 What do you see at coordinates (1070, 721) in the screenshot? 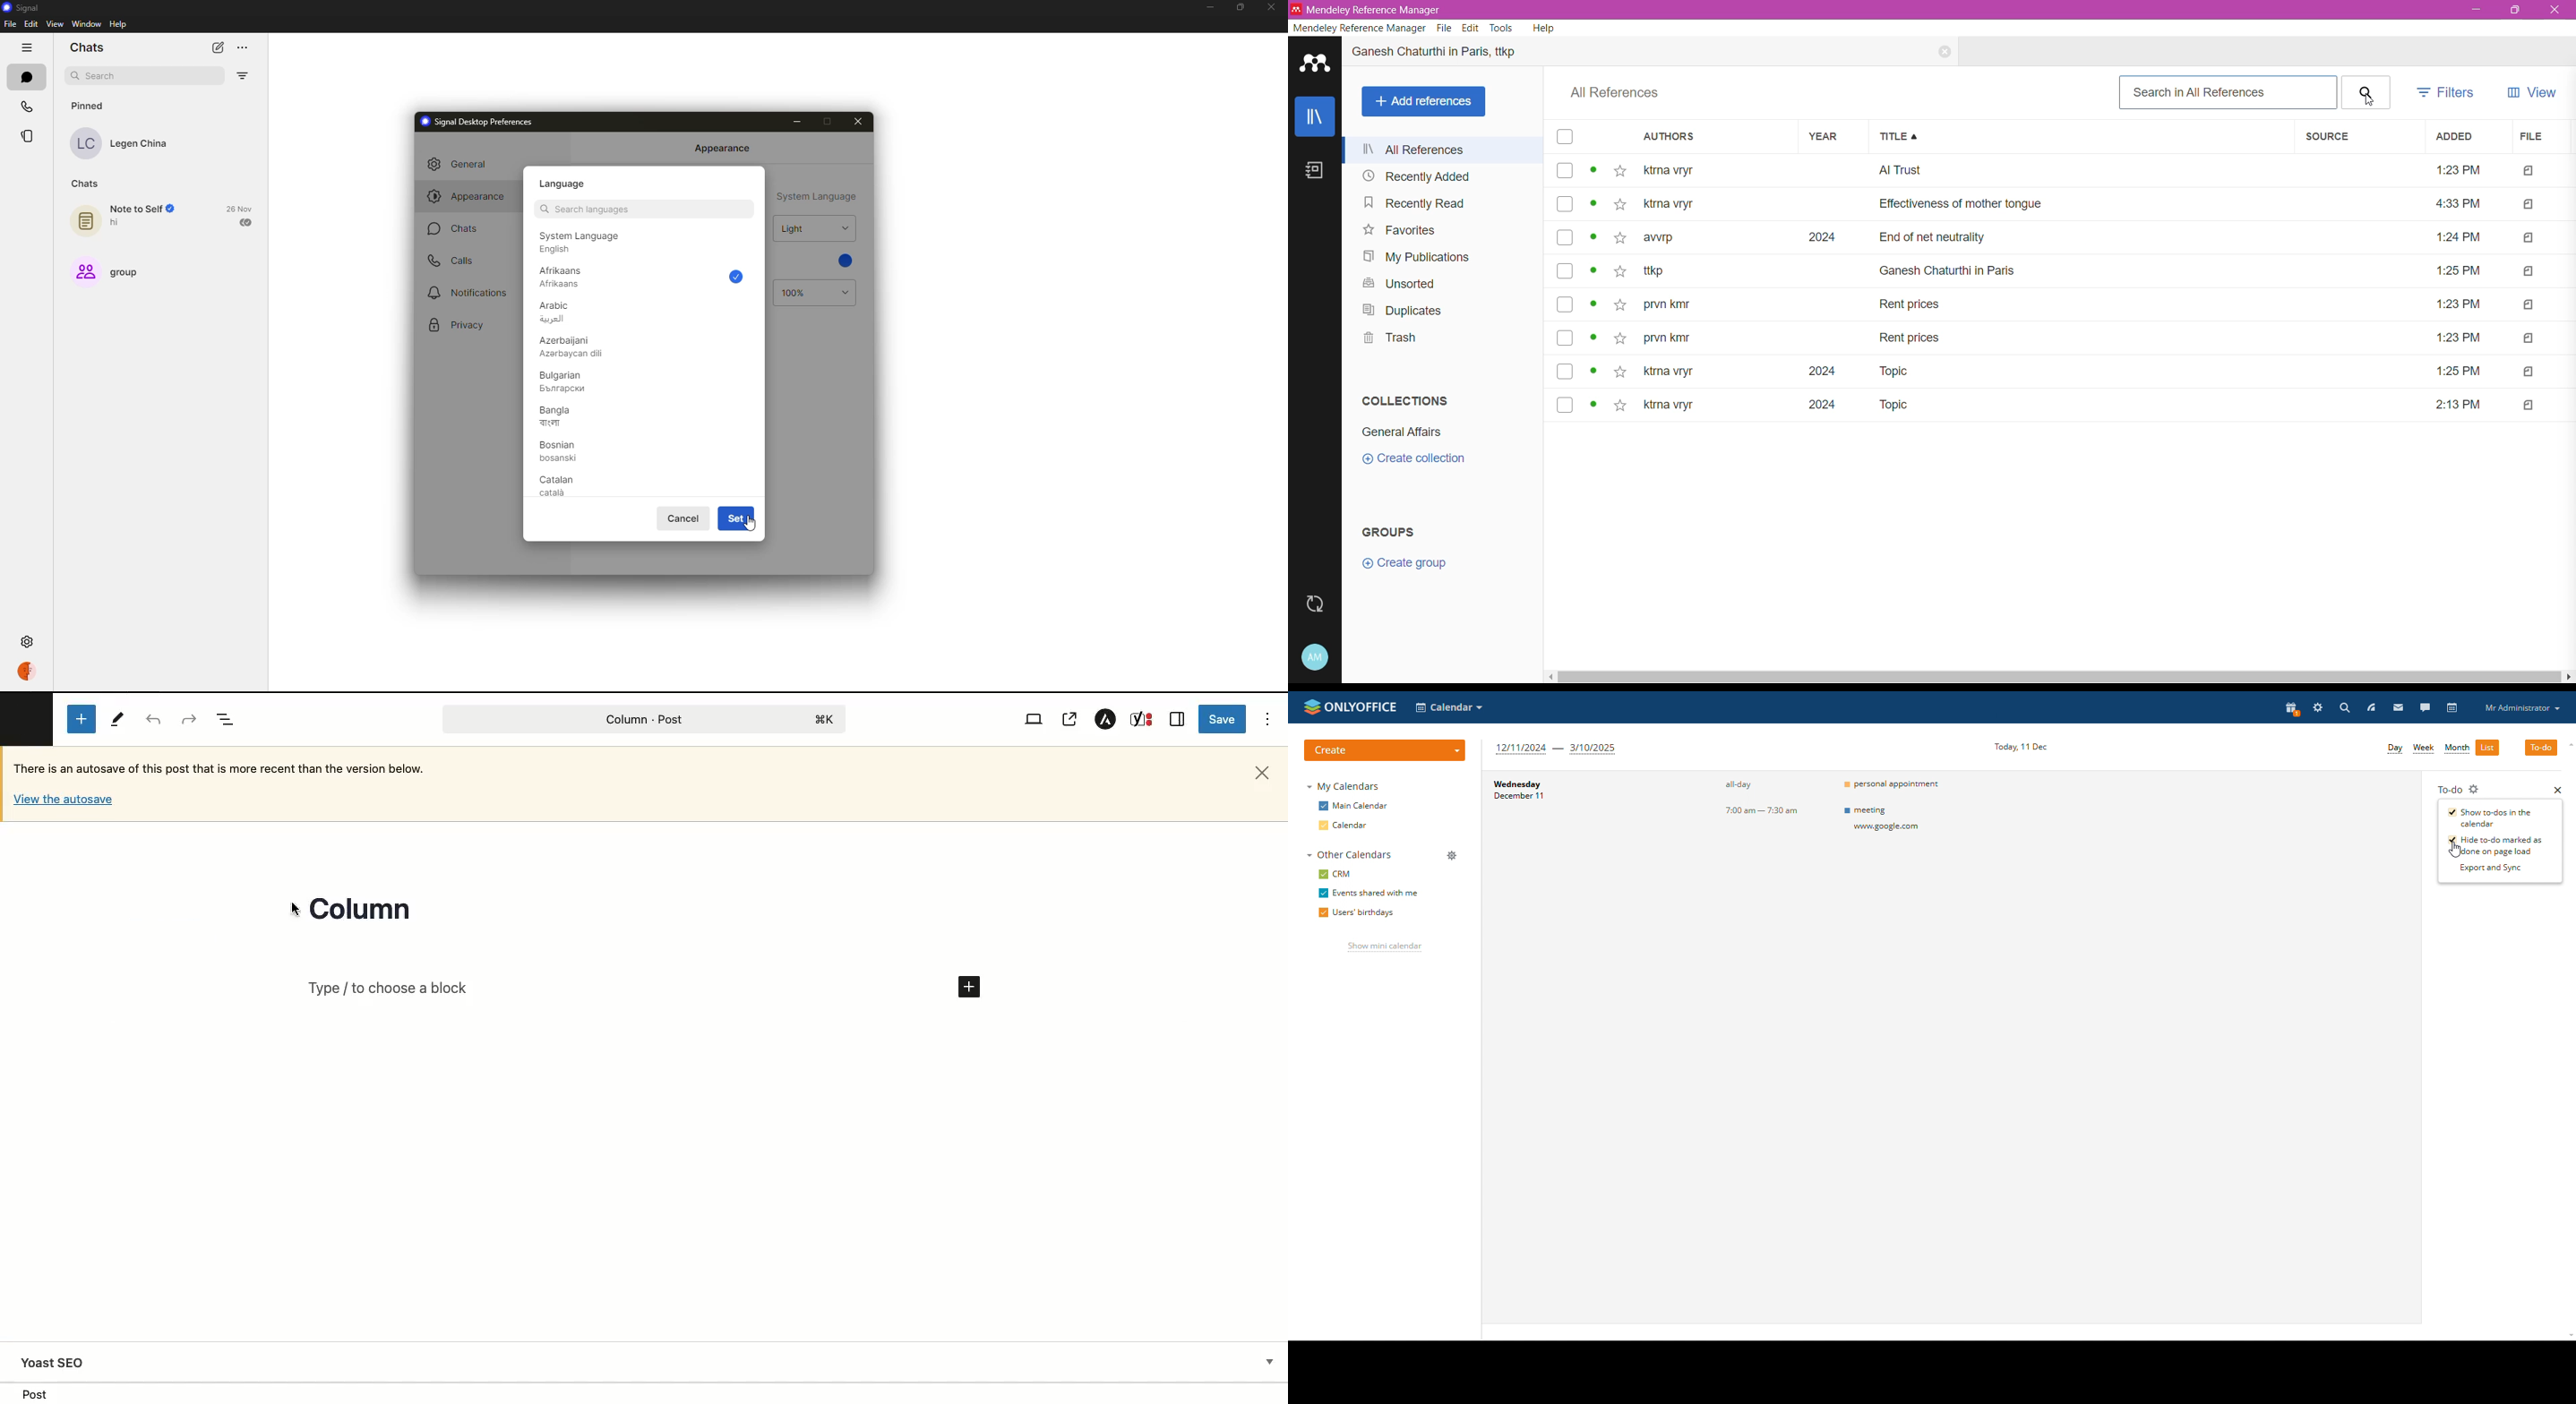
I see `View post` at bounding box center [1070, 721].